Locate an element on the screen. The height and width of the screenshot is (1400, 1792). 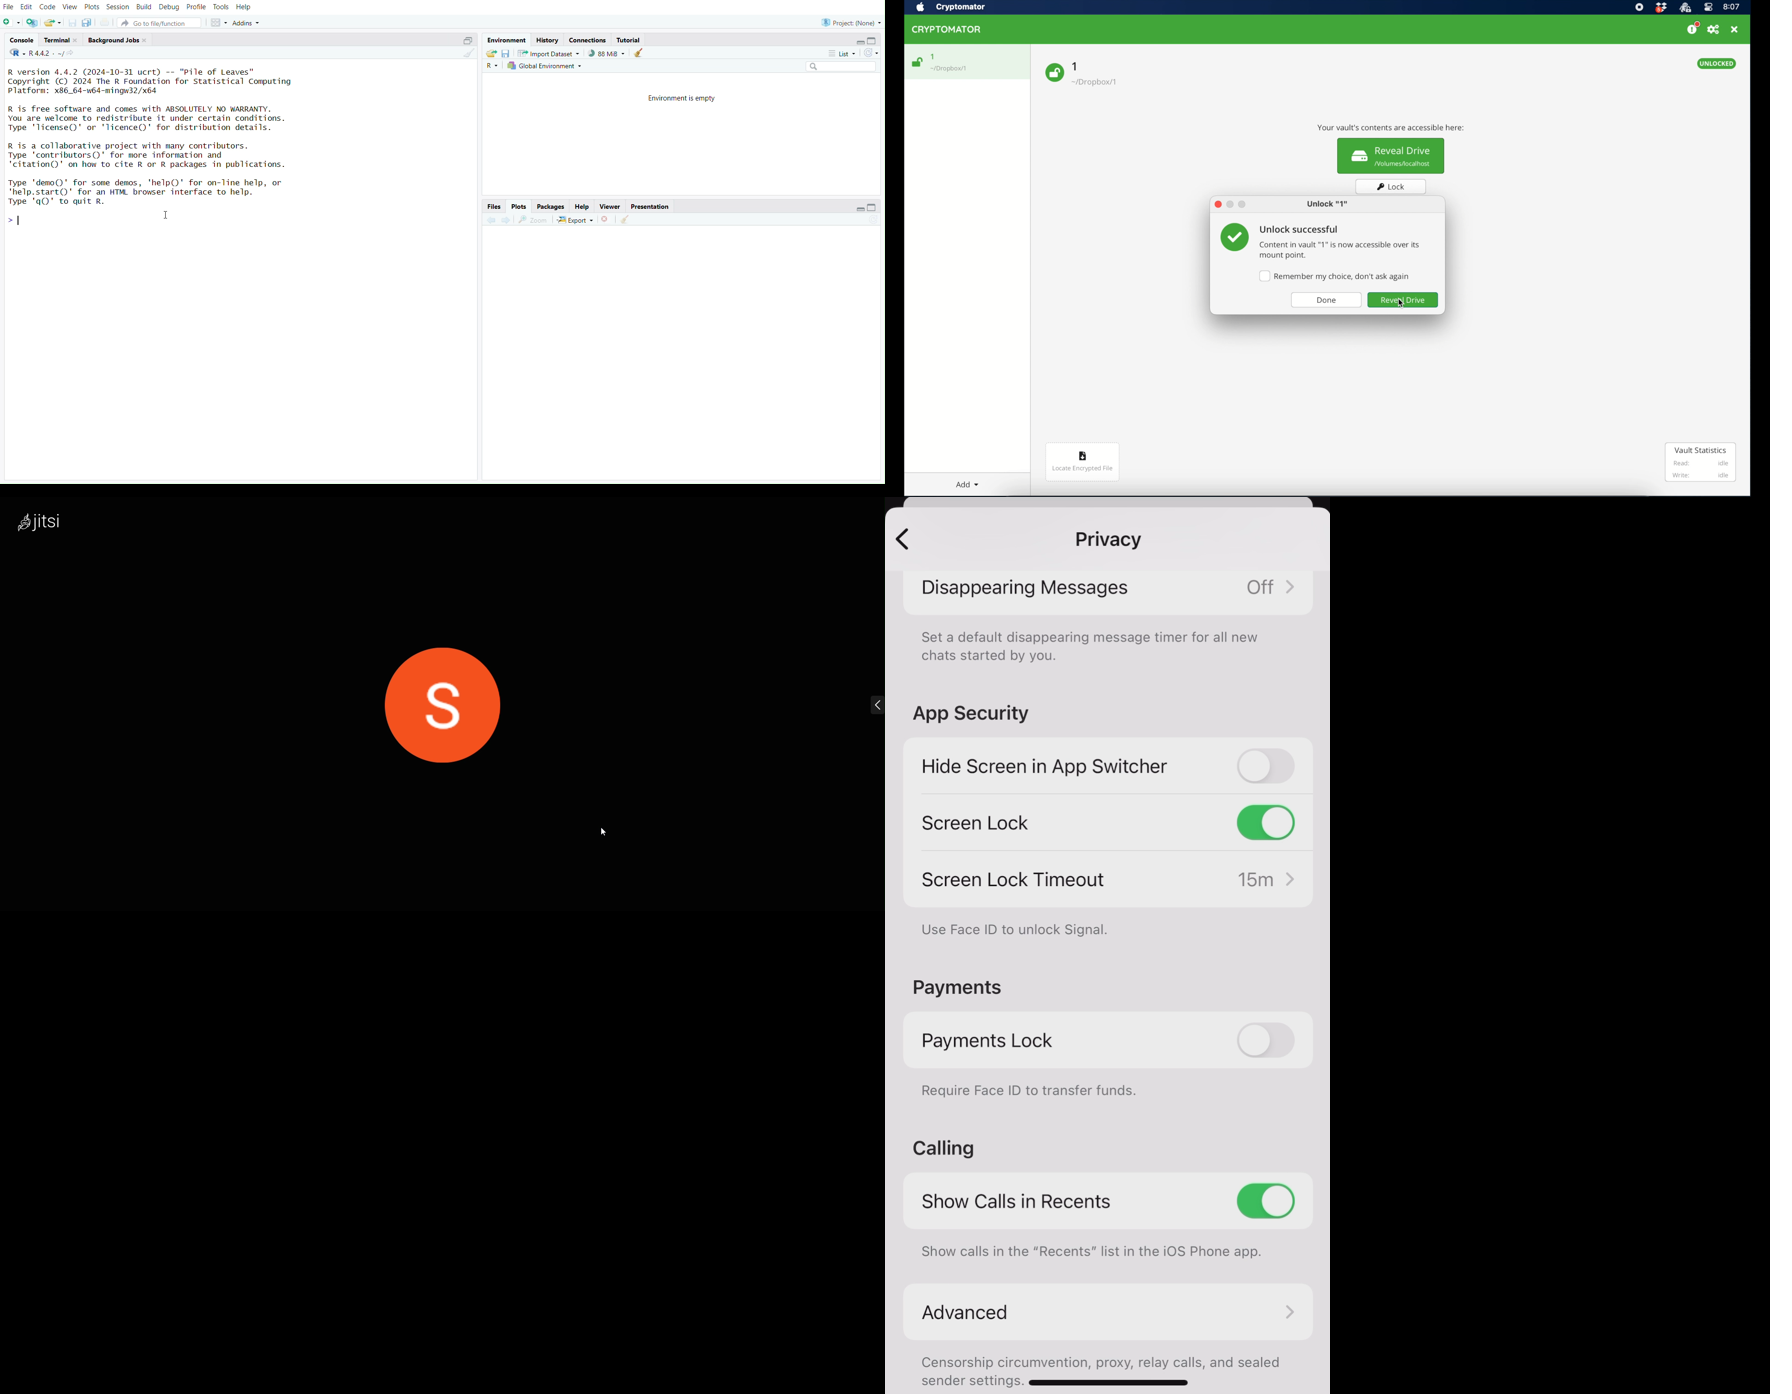
Workspace panes is located at coordinates (217, 23).